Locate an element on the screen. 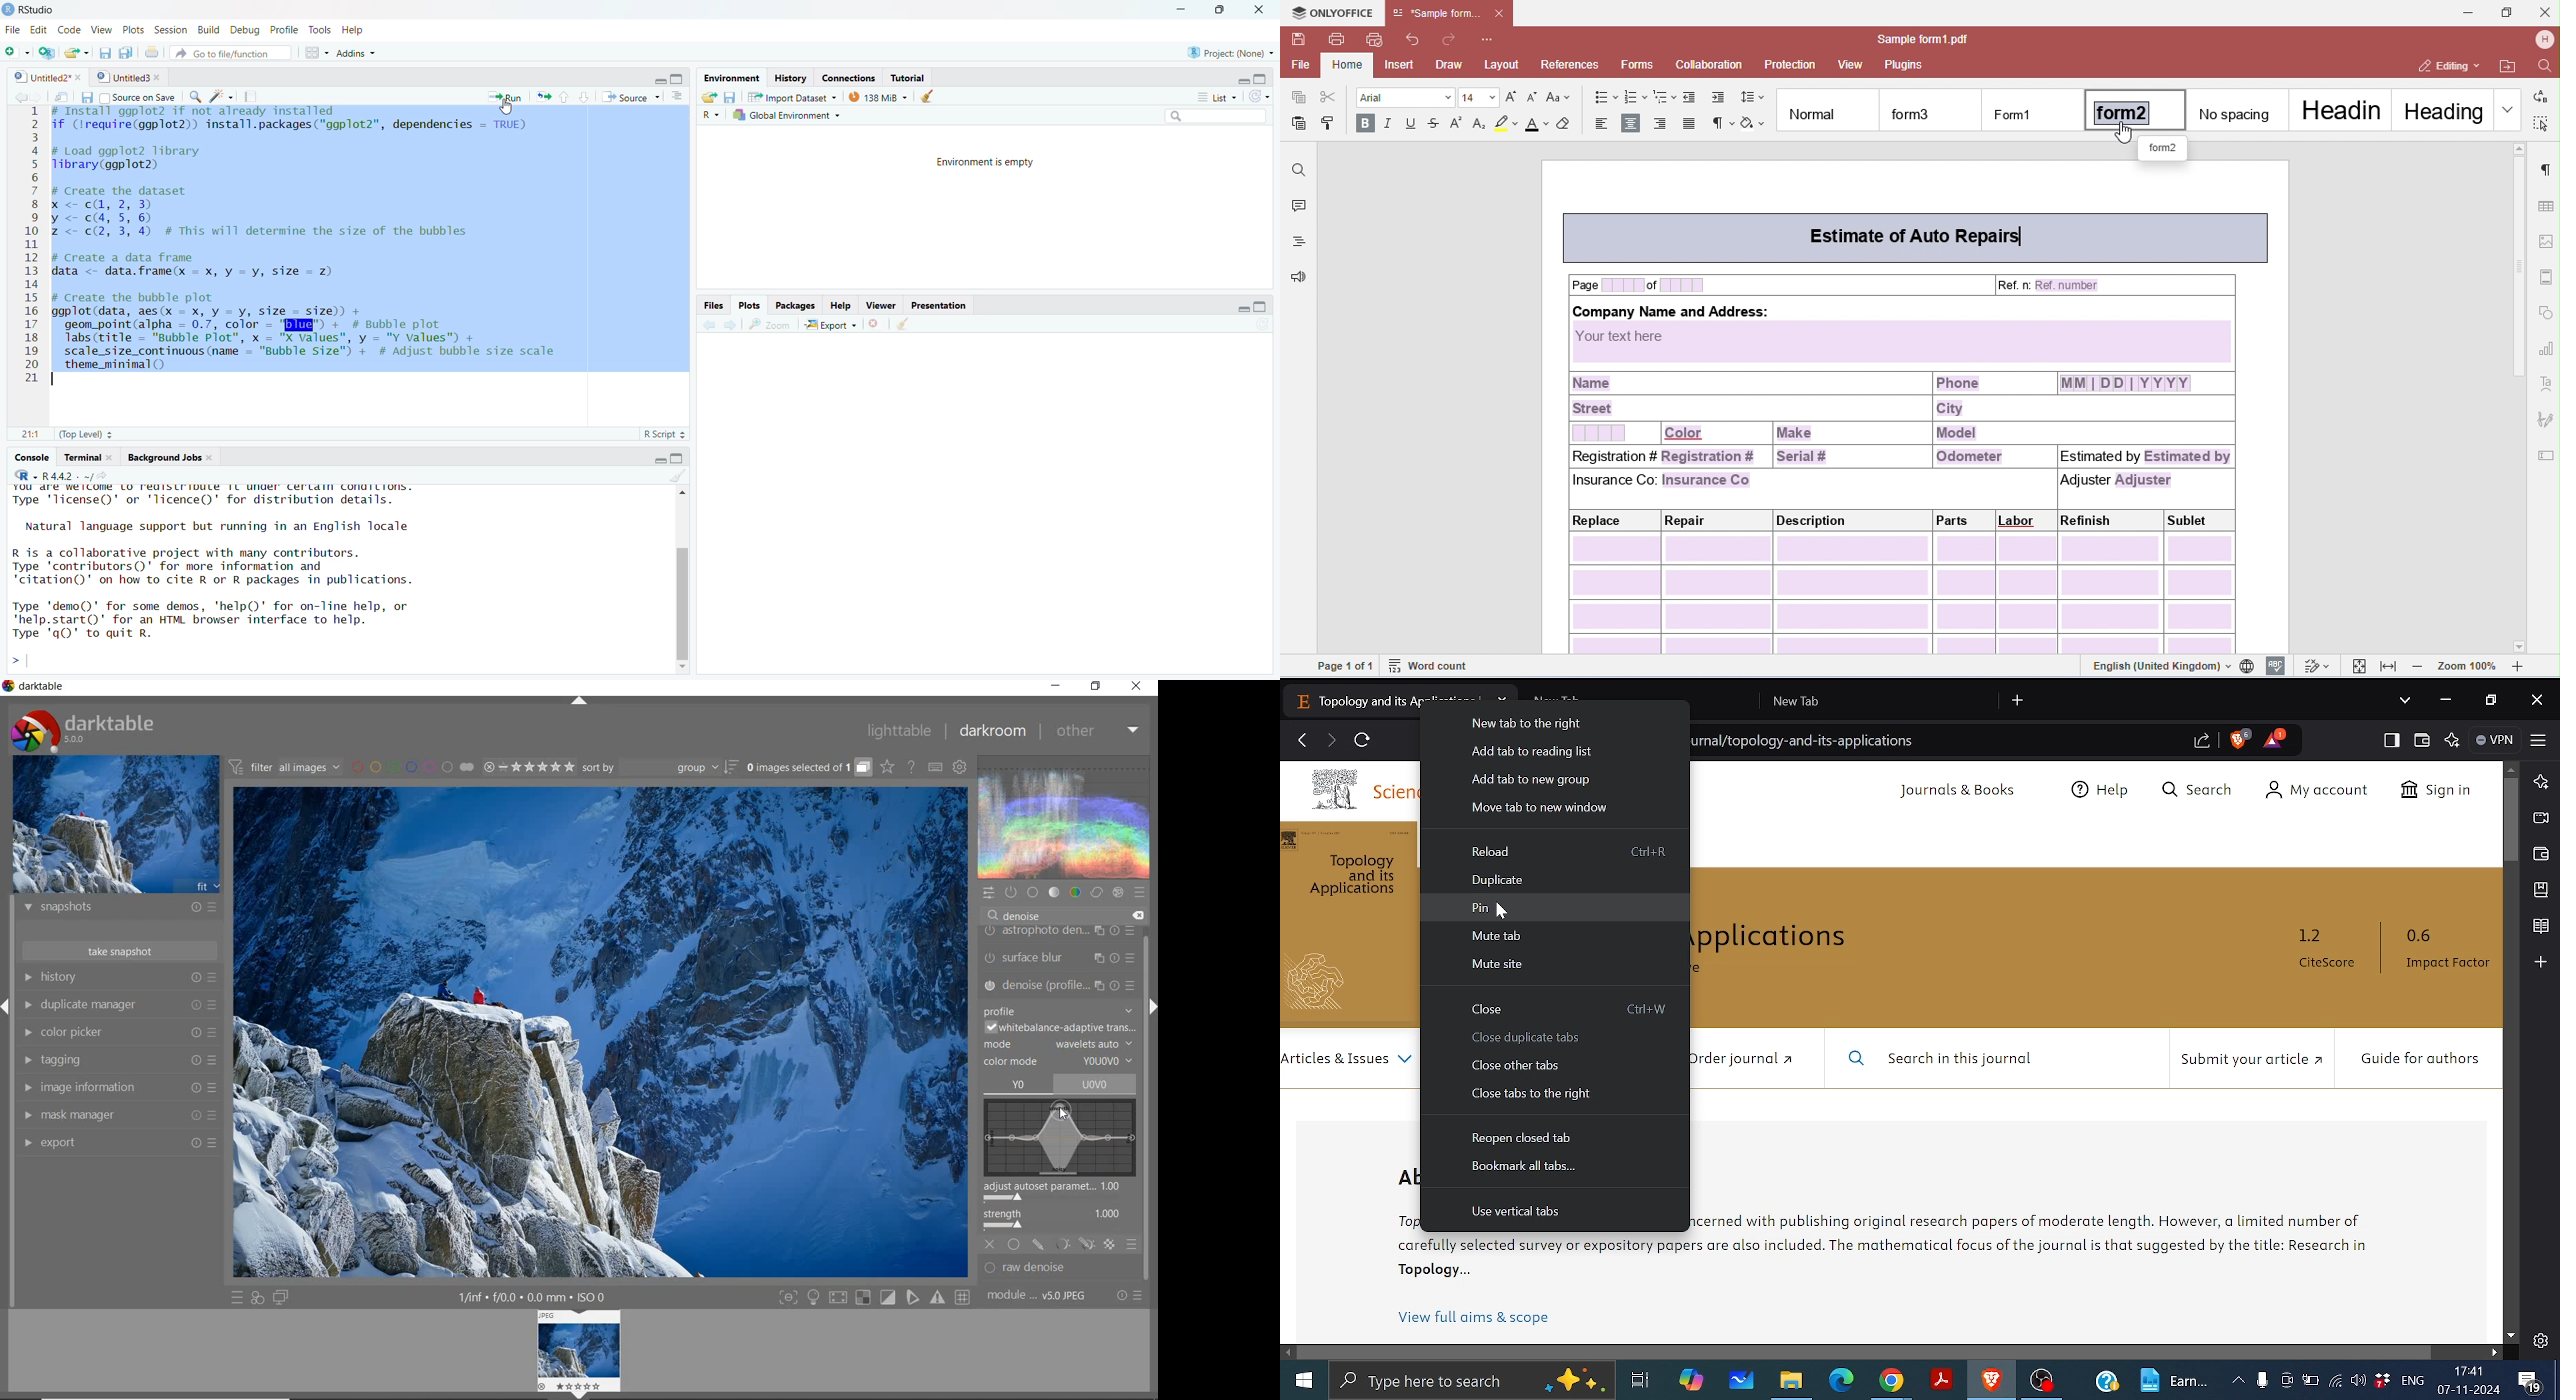 The height and width of the screenshot is (1400, 2576). > View is located at coordinates (103, 29).